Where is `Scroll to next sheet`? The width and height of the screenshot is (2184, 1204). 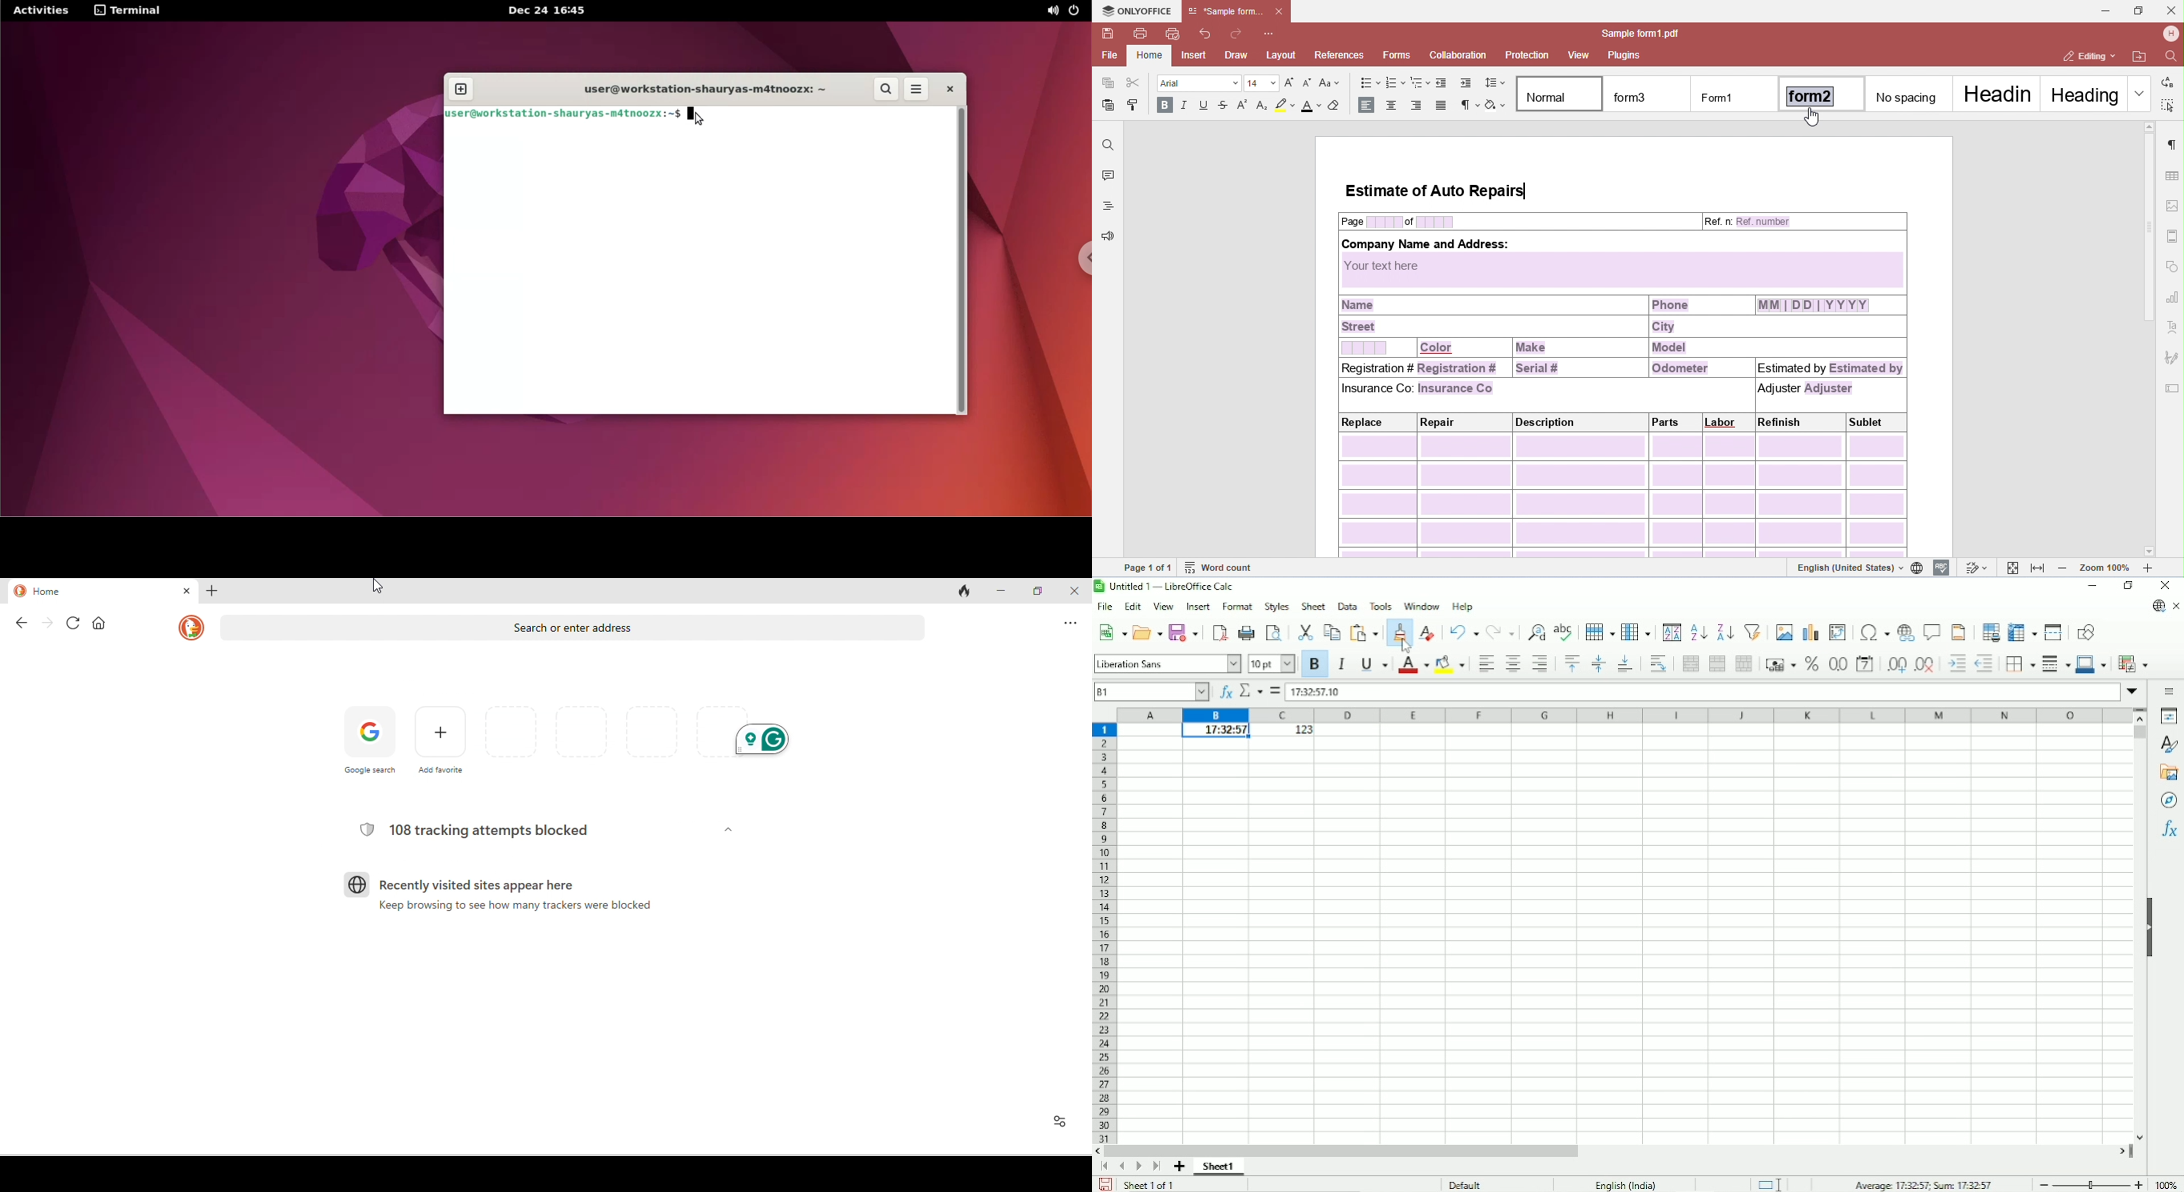
Scroll to next sheet is located at coordinates (1139, 1167).